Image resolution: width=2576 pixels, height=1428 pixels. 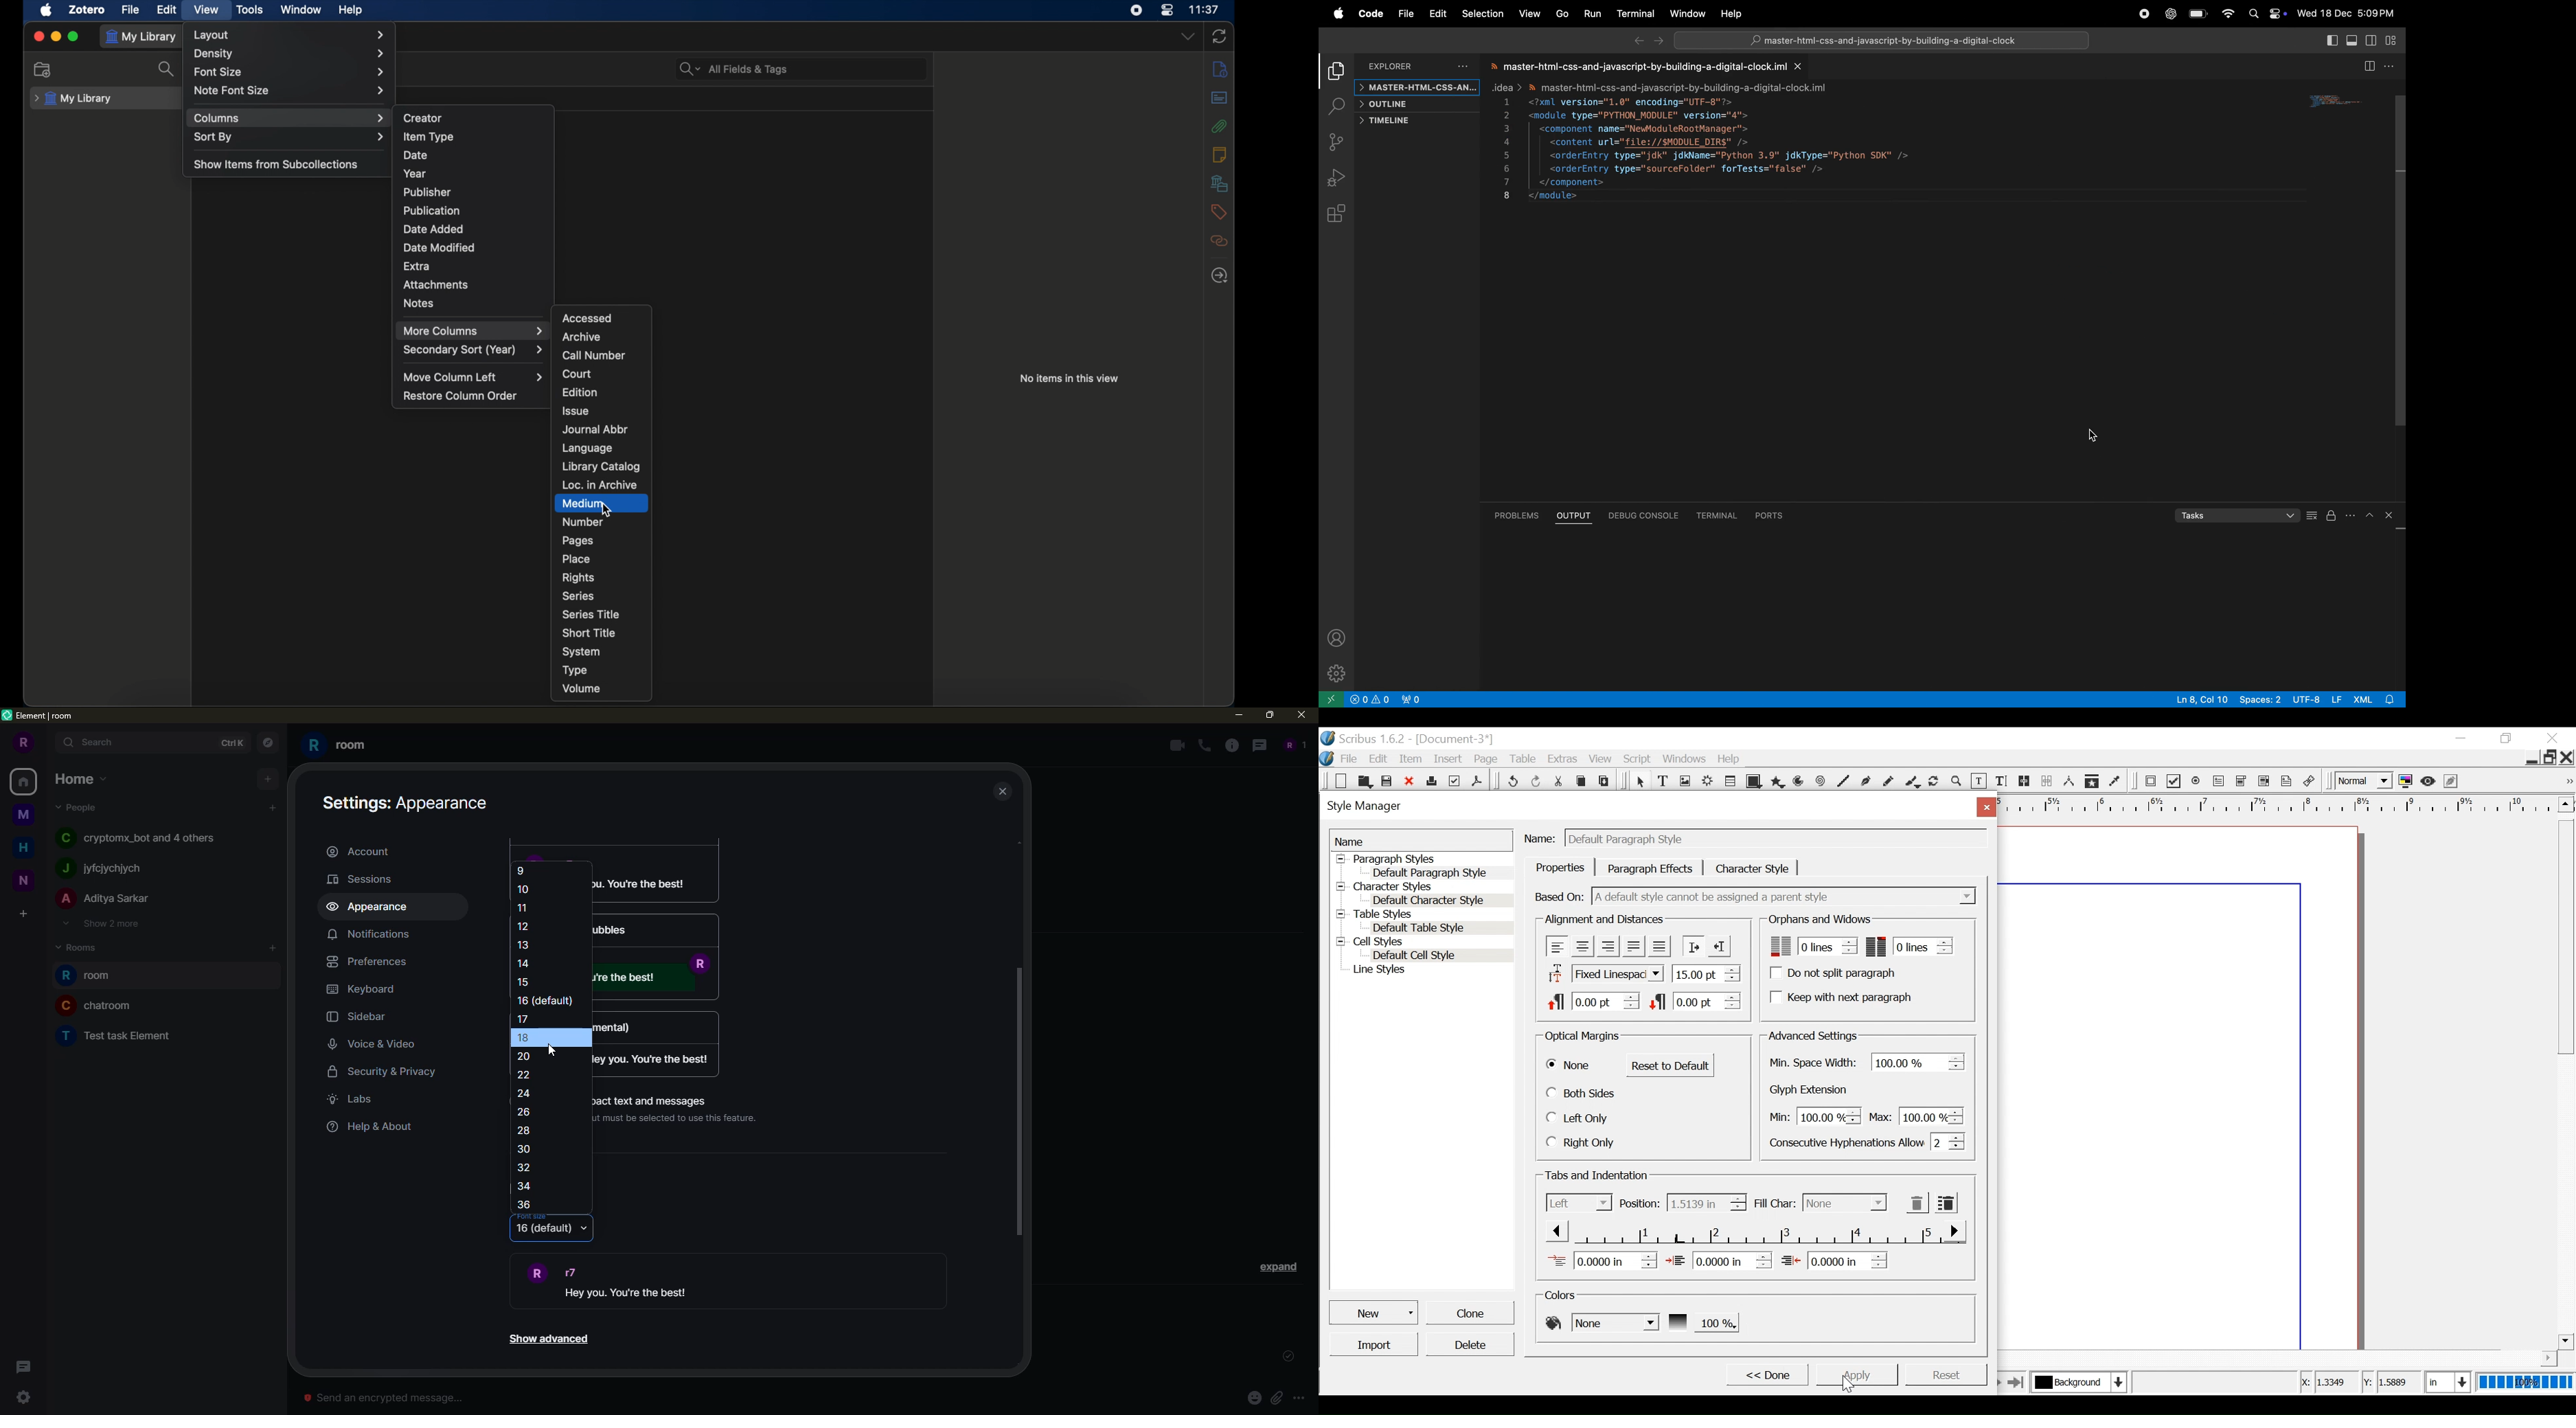 I want to click on Delete all tabular, so click(x=1945, y=1202).